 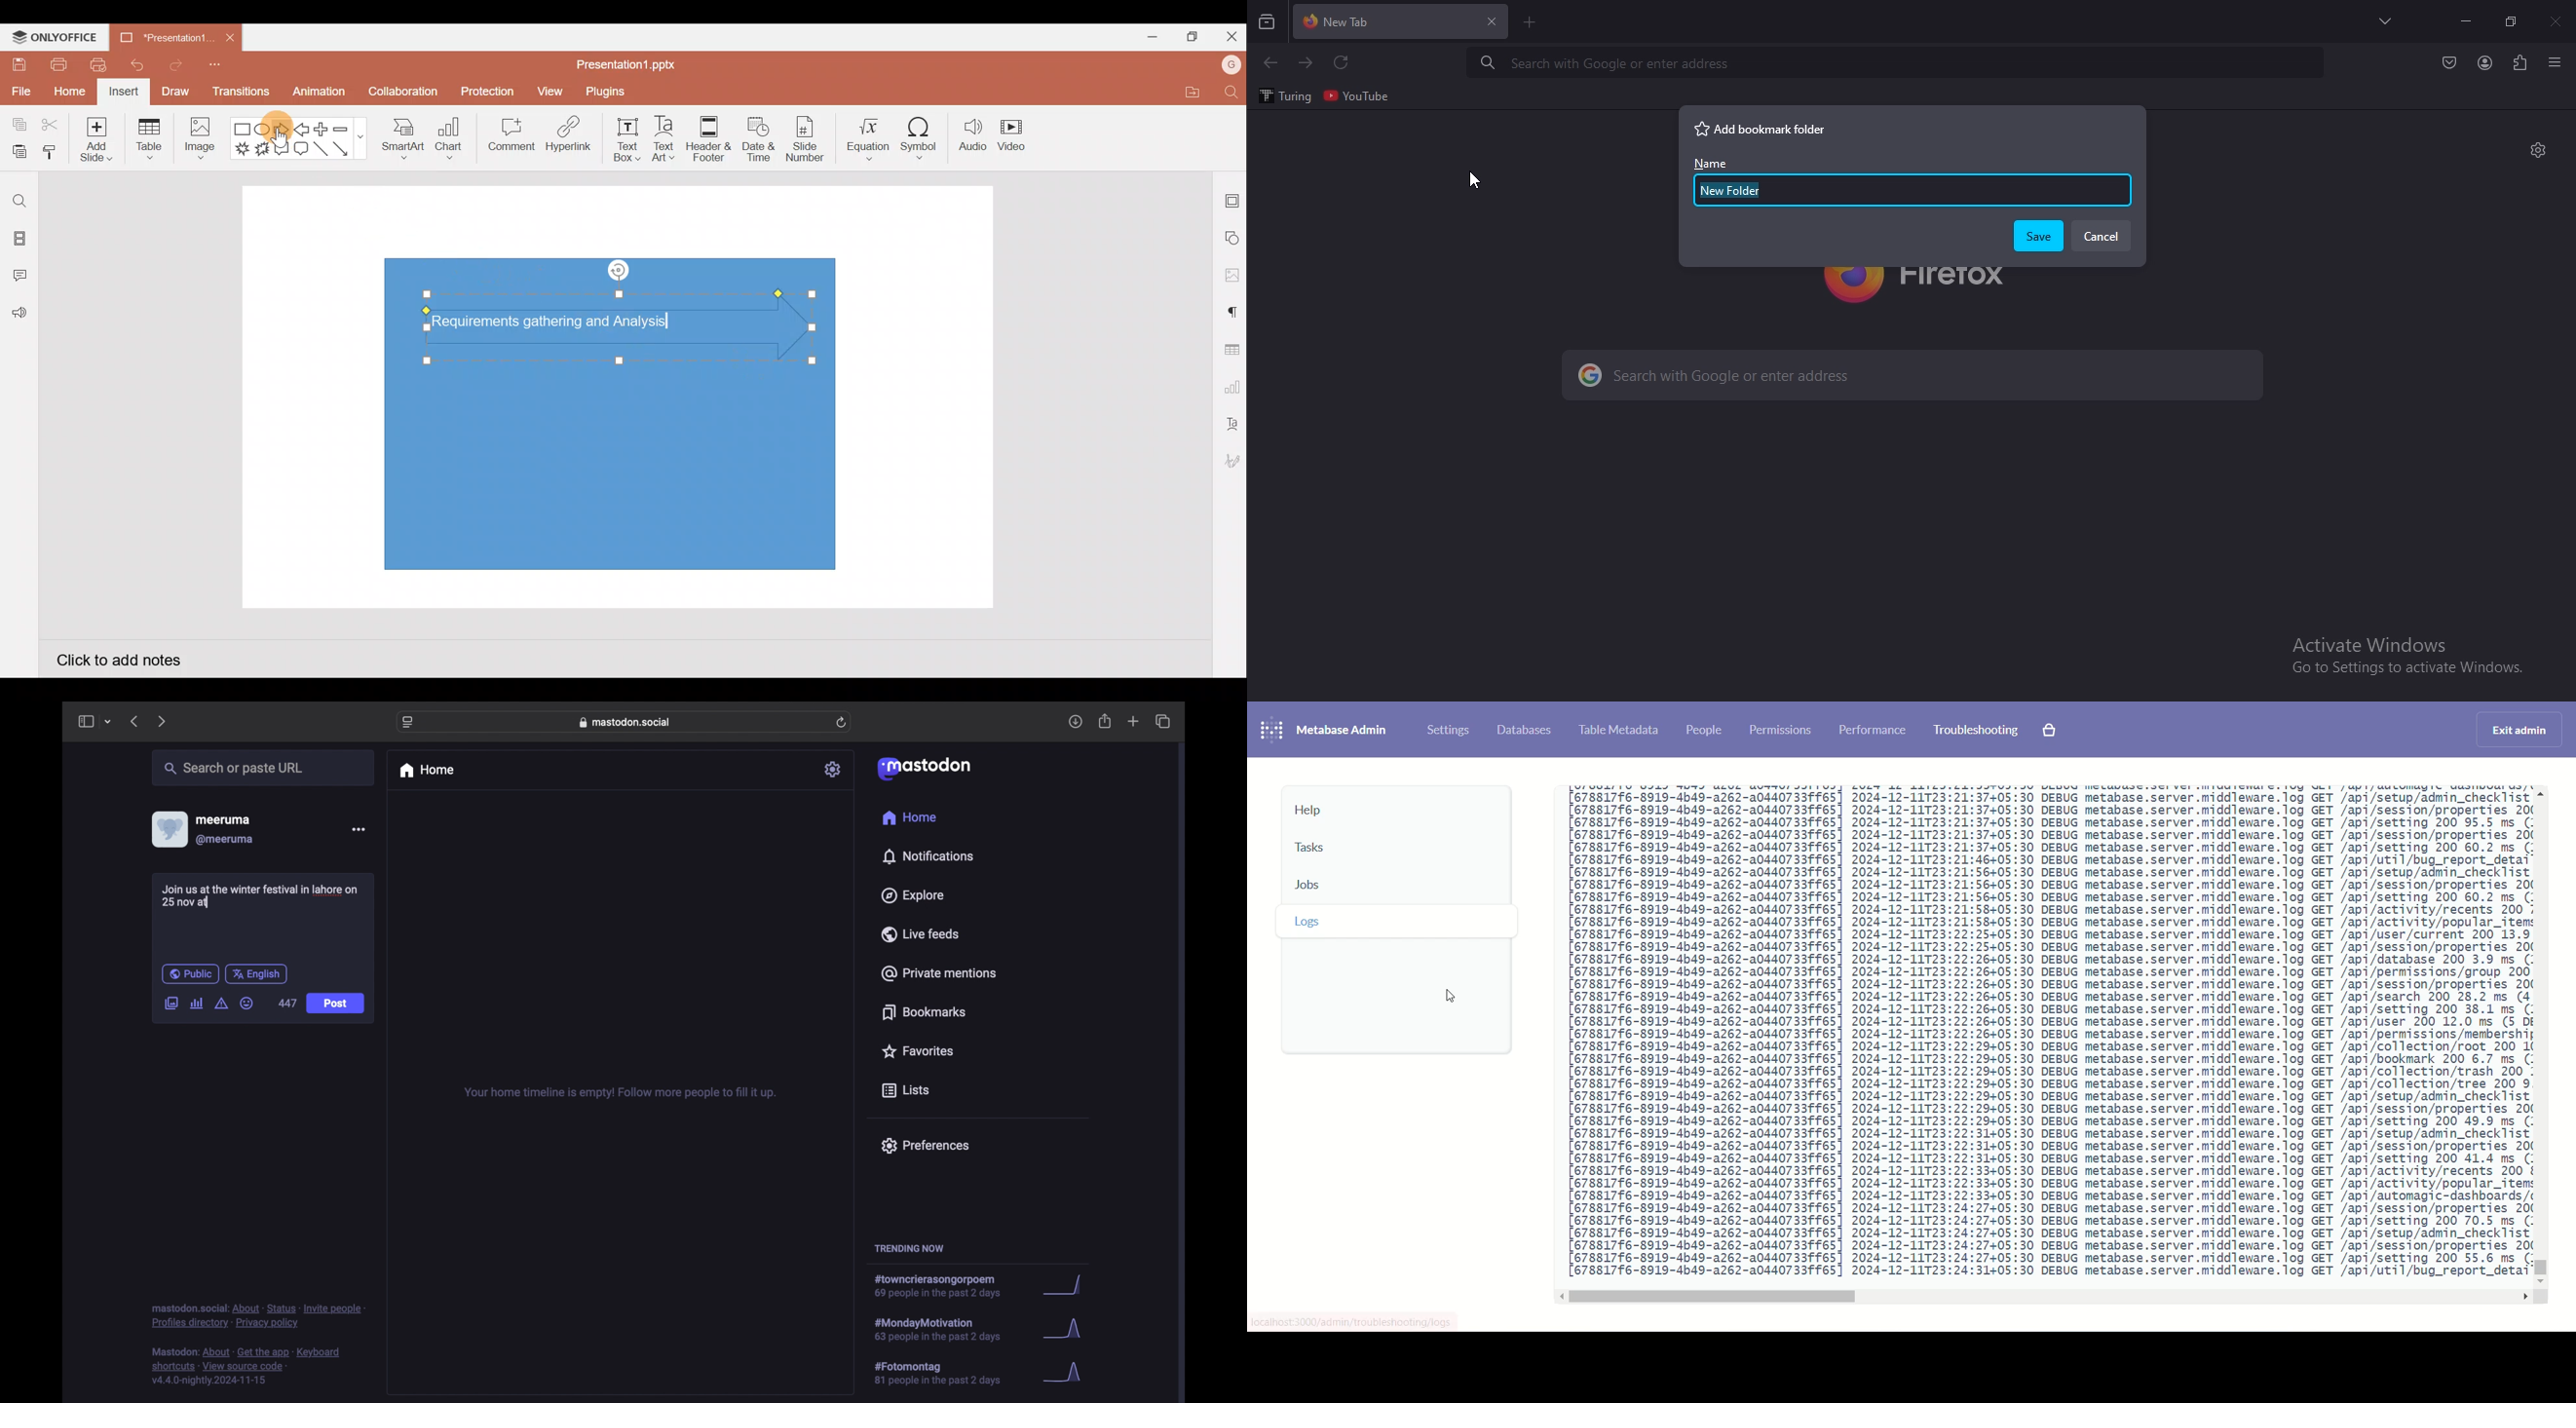 What do you see at coordinates (834, 769) in the screenshot?
I see `settings` at bounding box center [834, 769].